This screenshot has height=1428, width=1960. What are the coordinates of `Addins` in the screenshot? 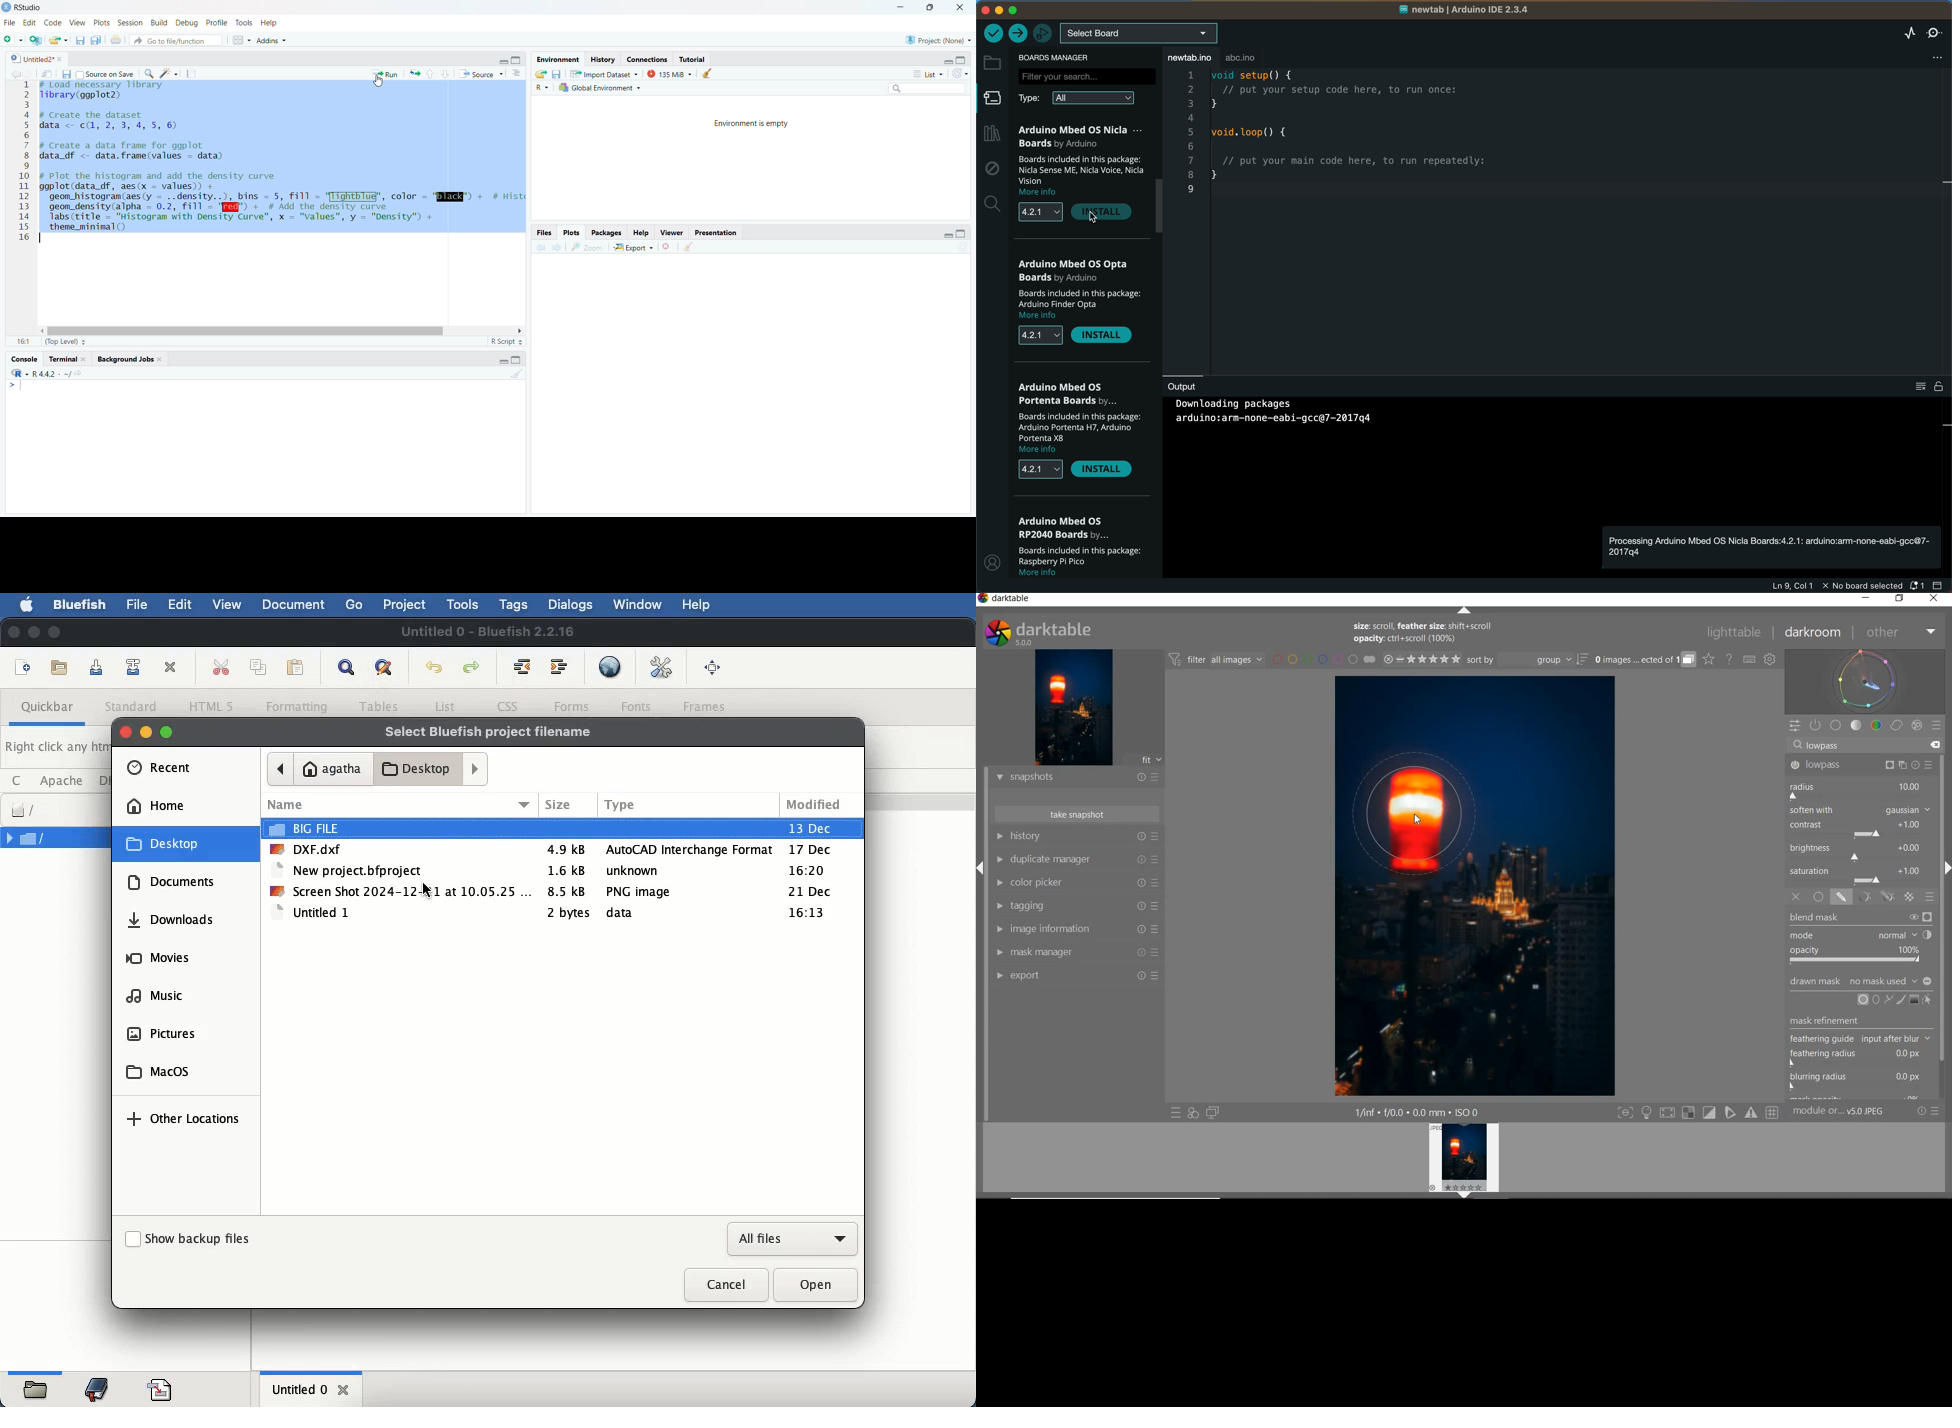 It's located at (269, 39).